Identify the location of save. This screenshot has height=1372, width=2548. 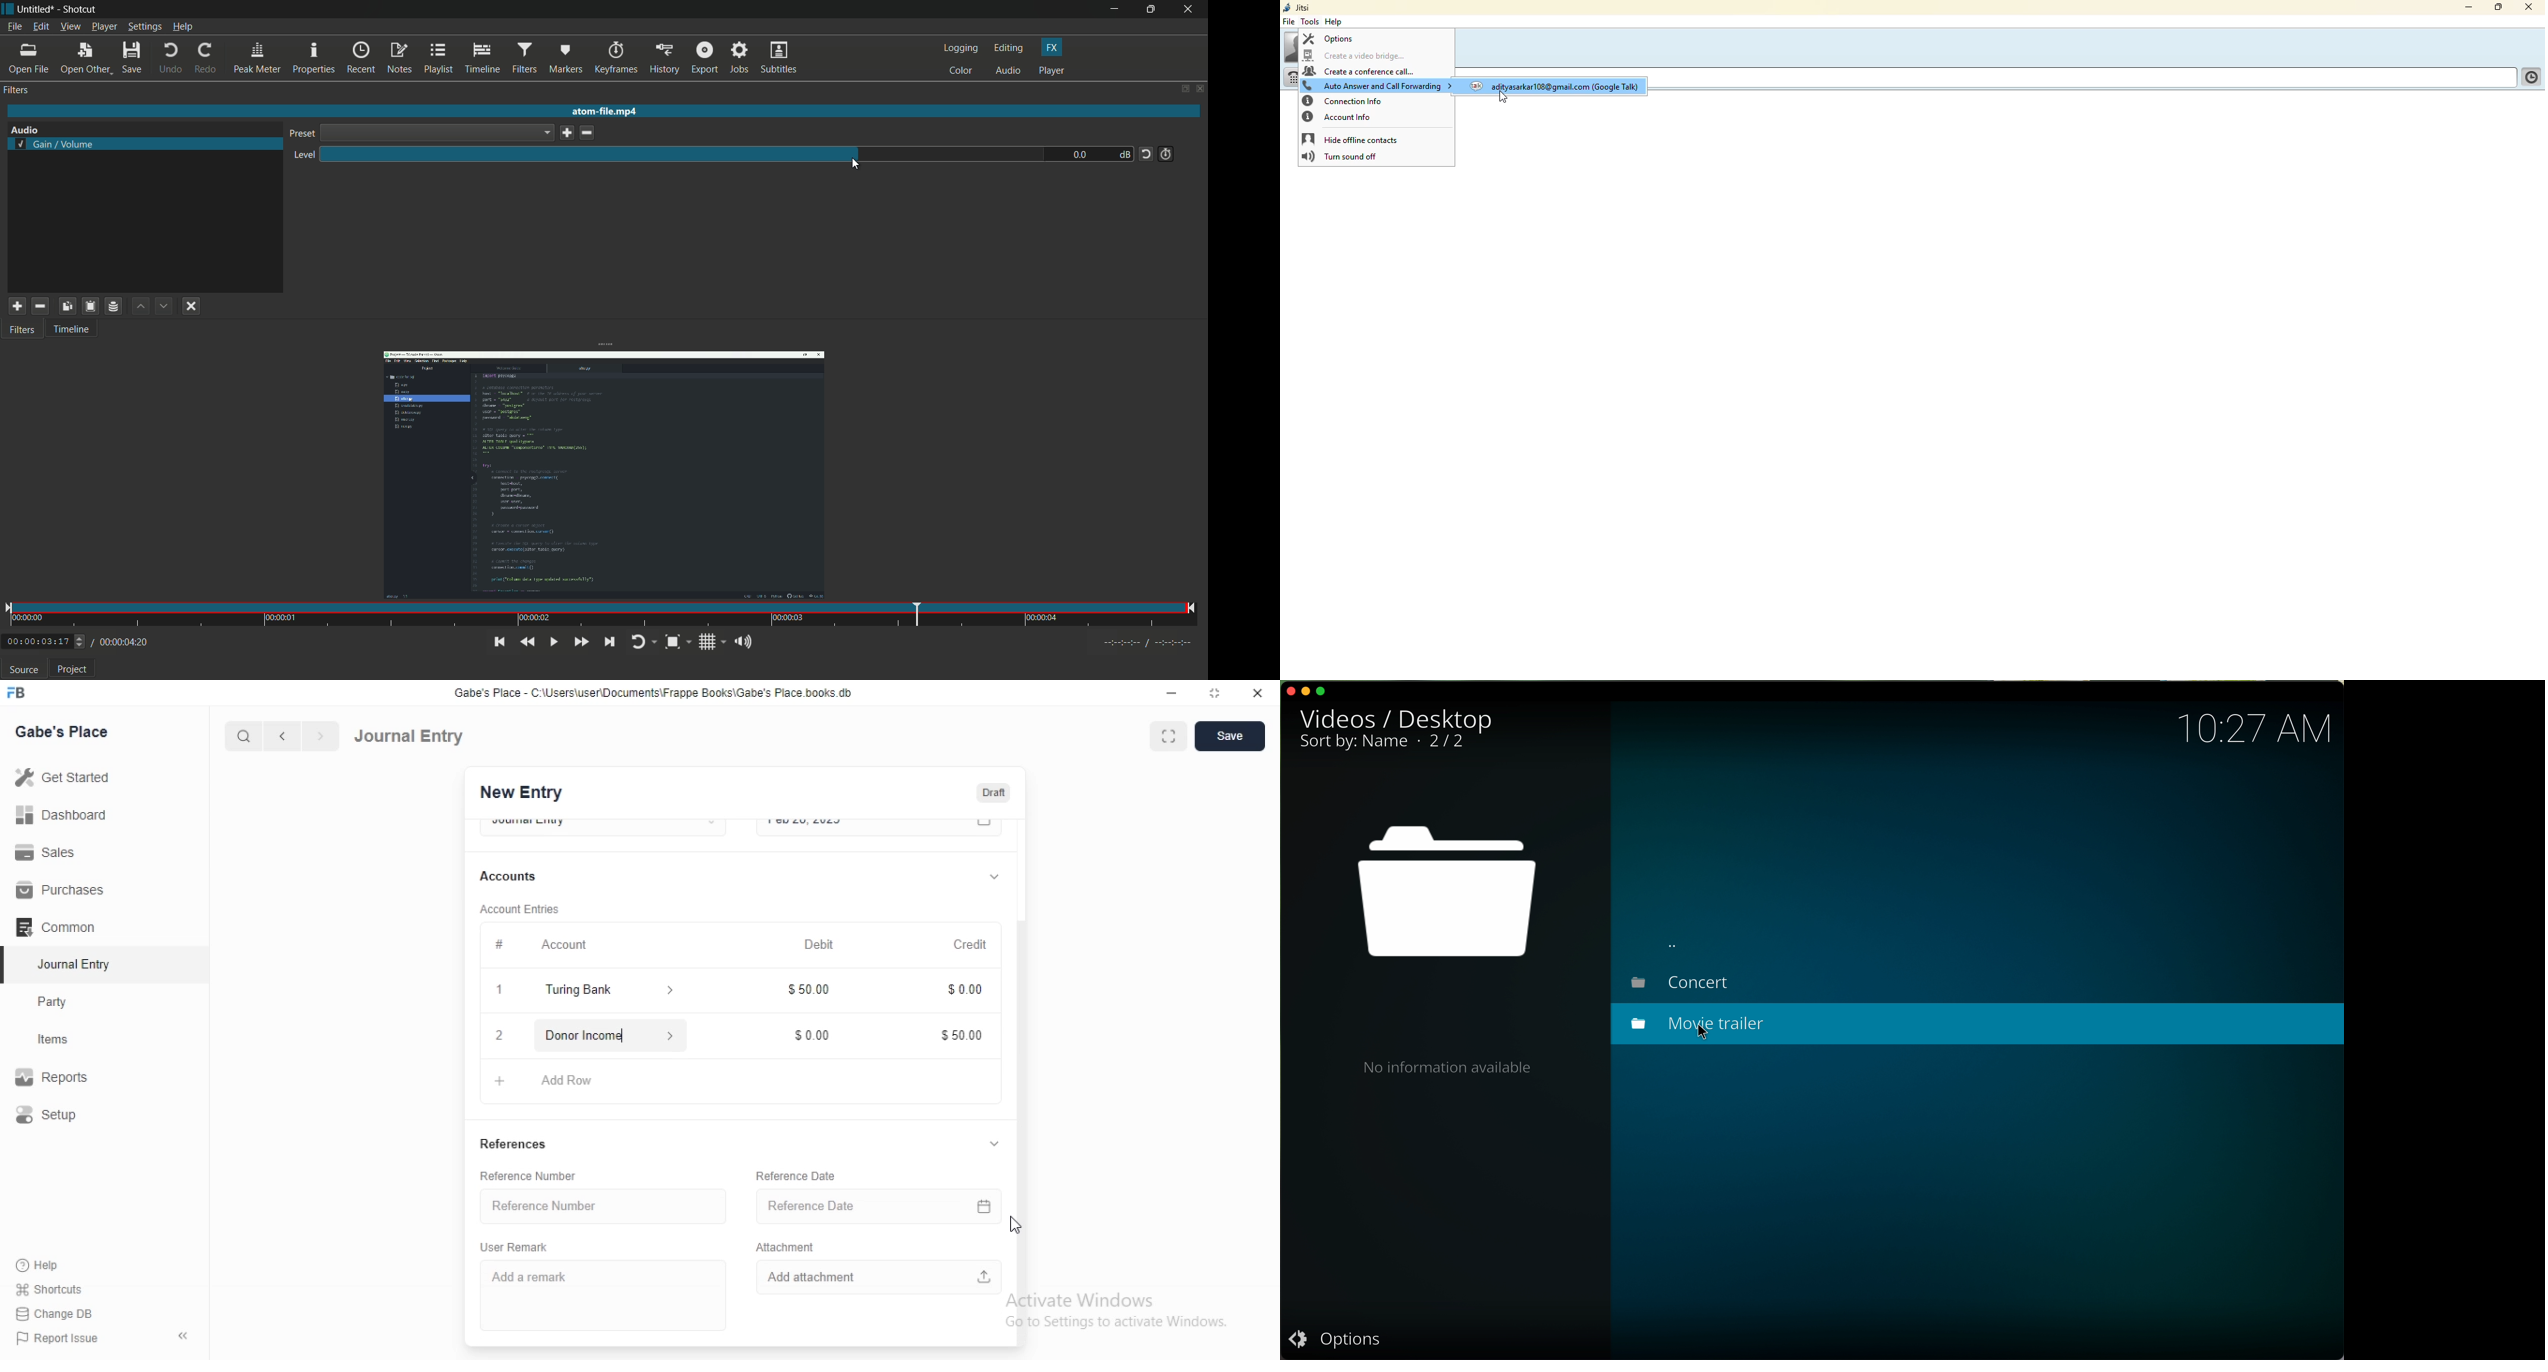
(565, 133).